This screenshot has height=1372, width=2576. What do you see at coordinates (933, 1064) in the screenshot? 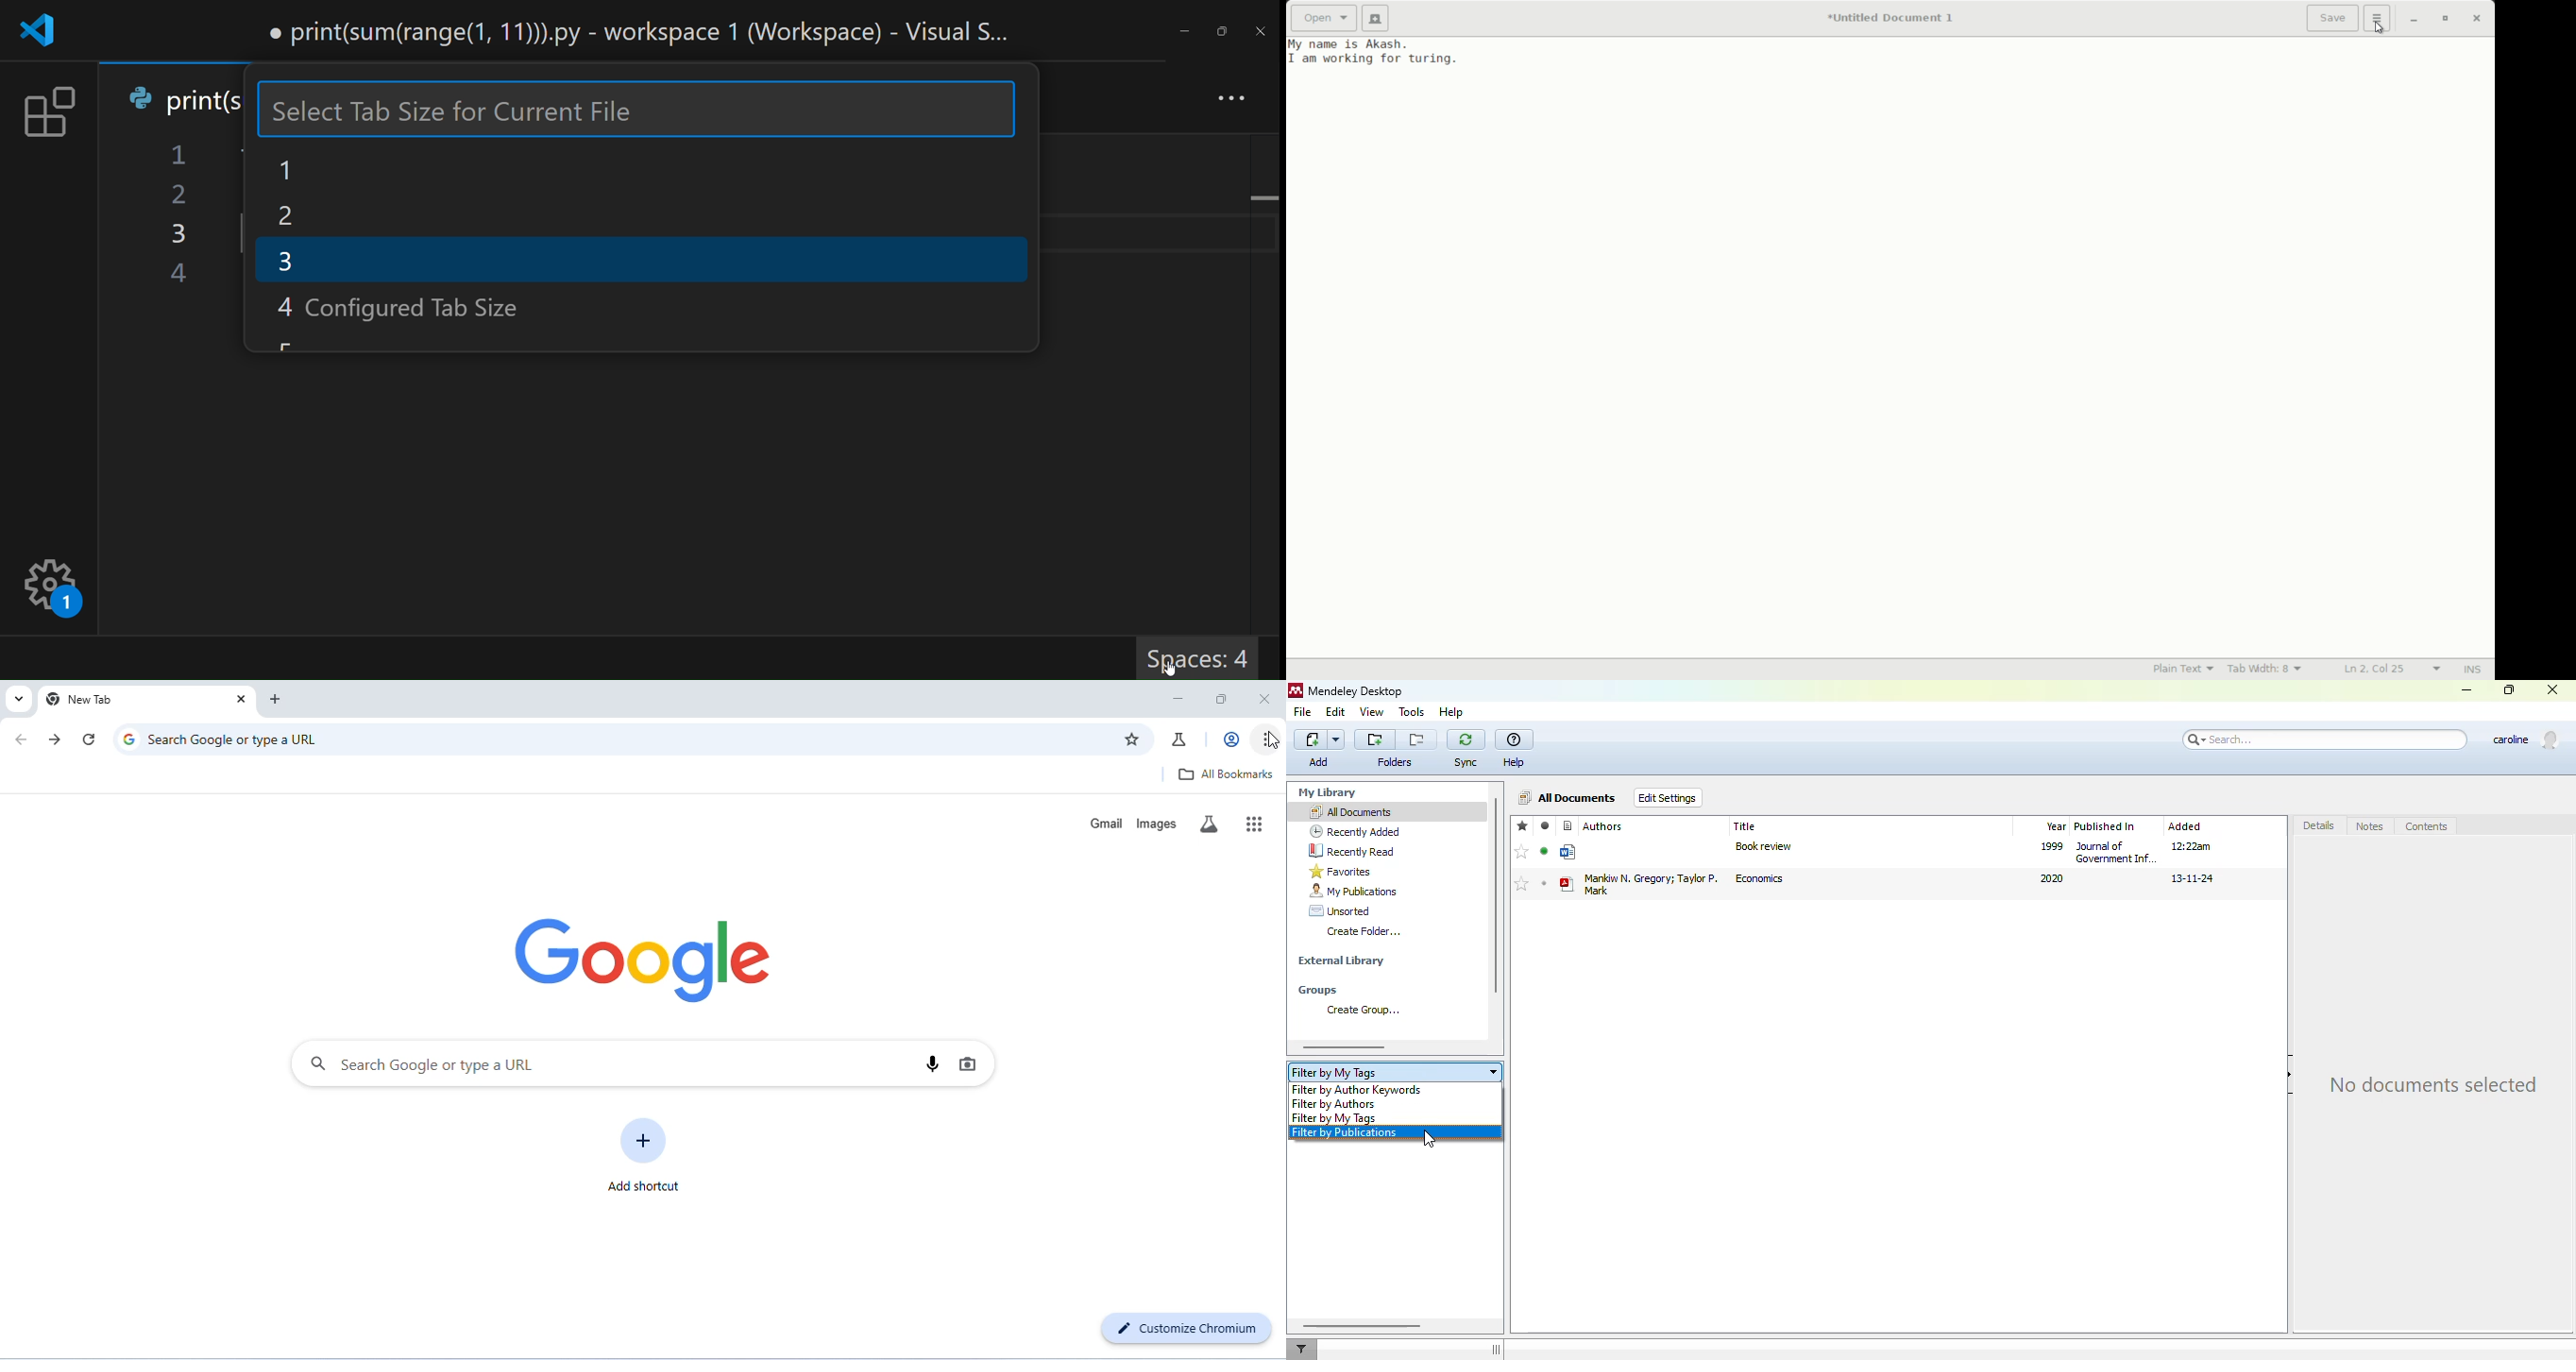
I see `voice search` at bounding box center [933, 1064].